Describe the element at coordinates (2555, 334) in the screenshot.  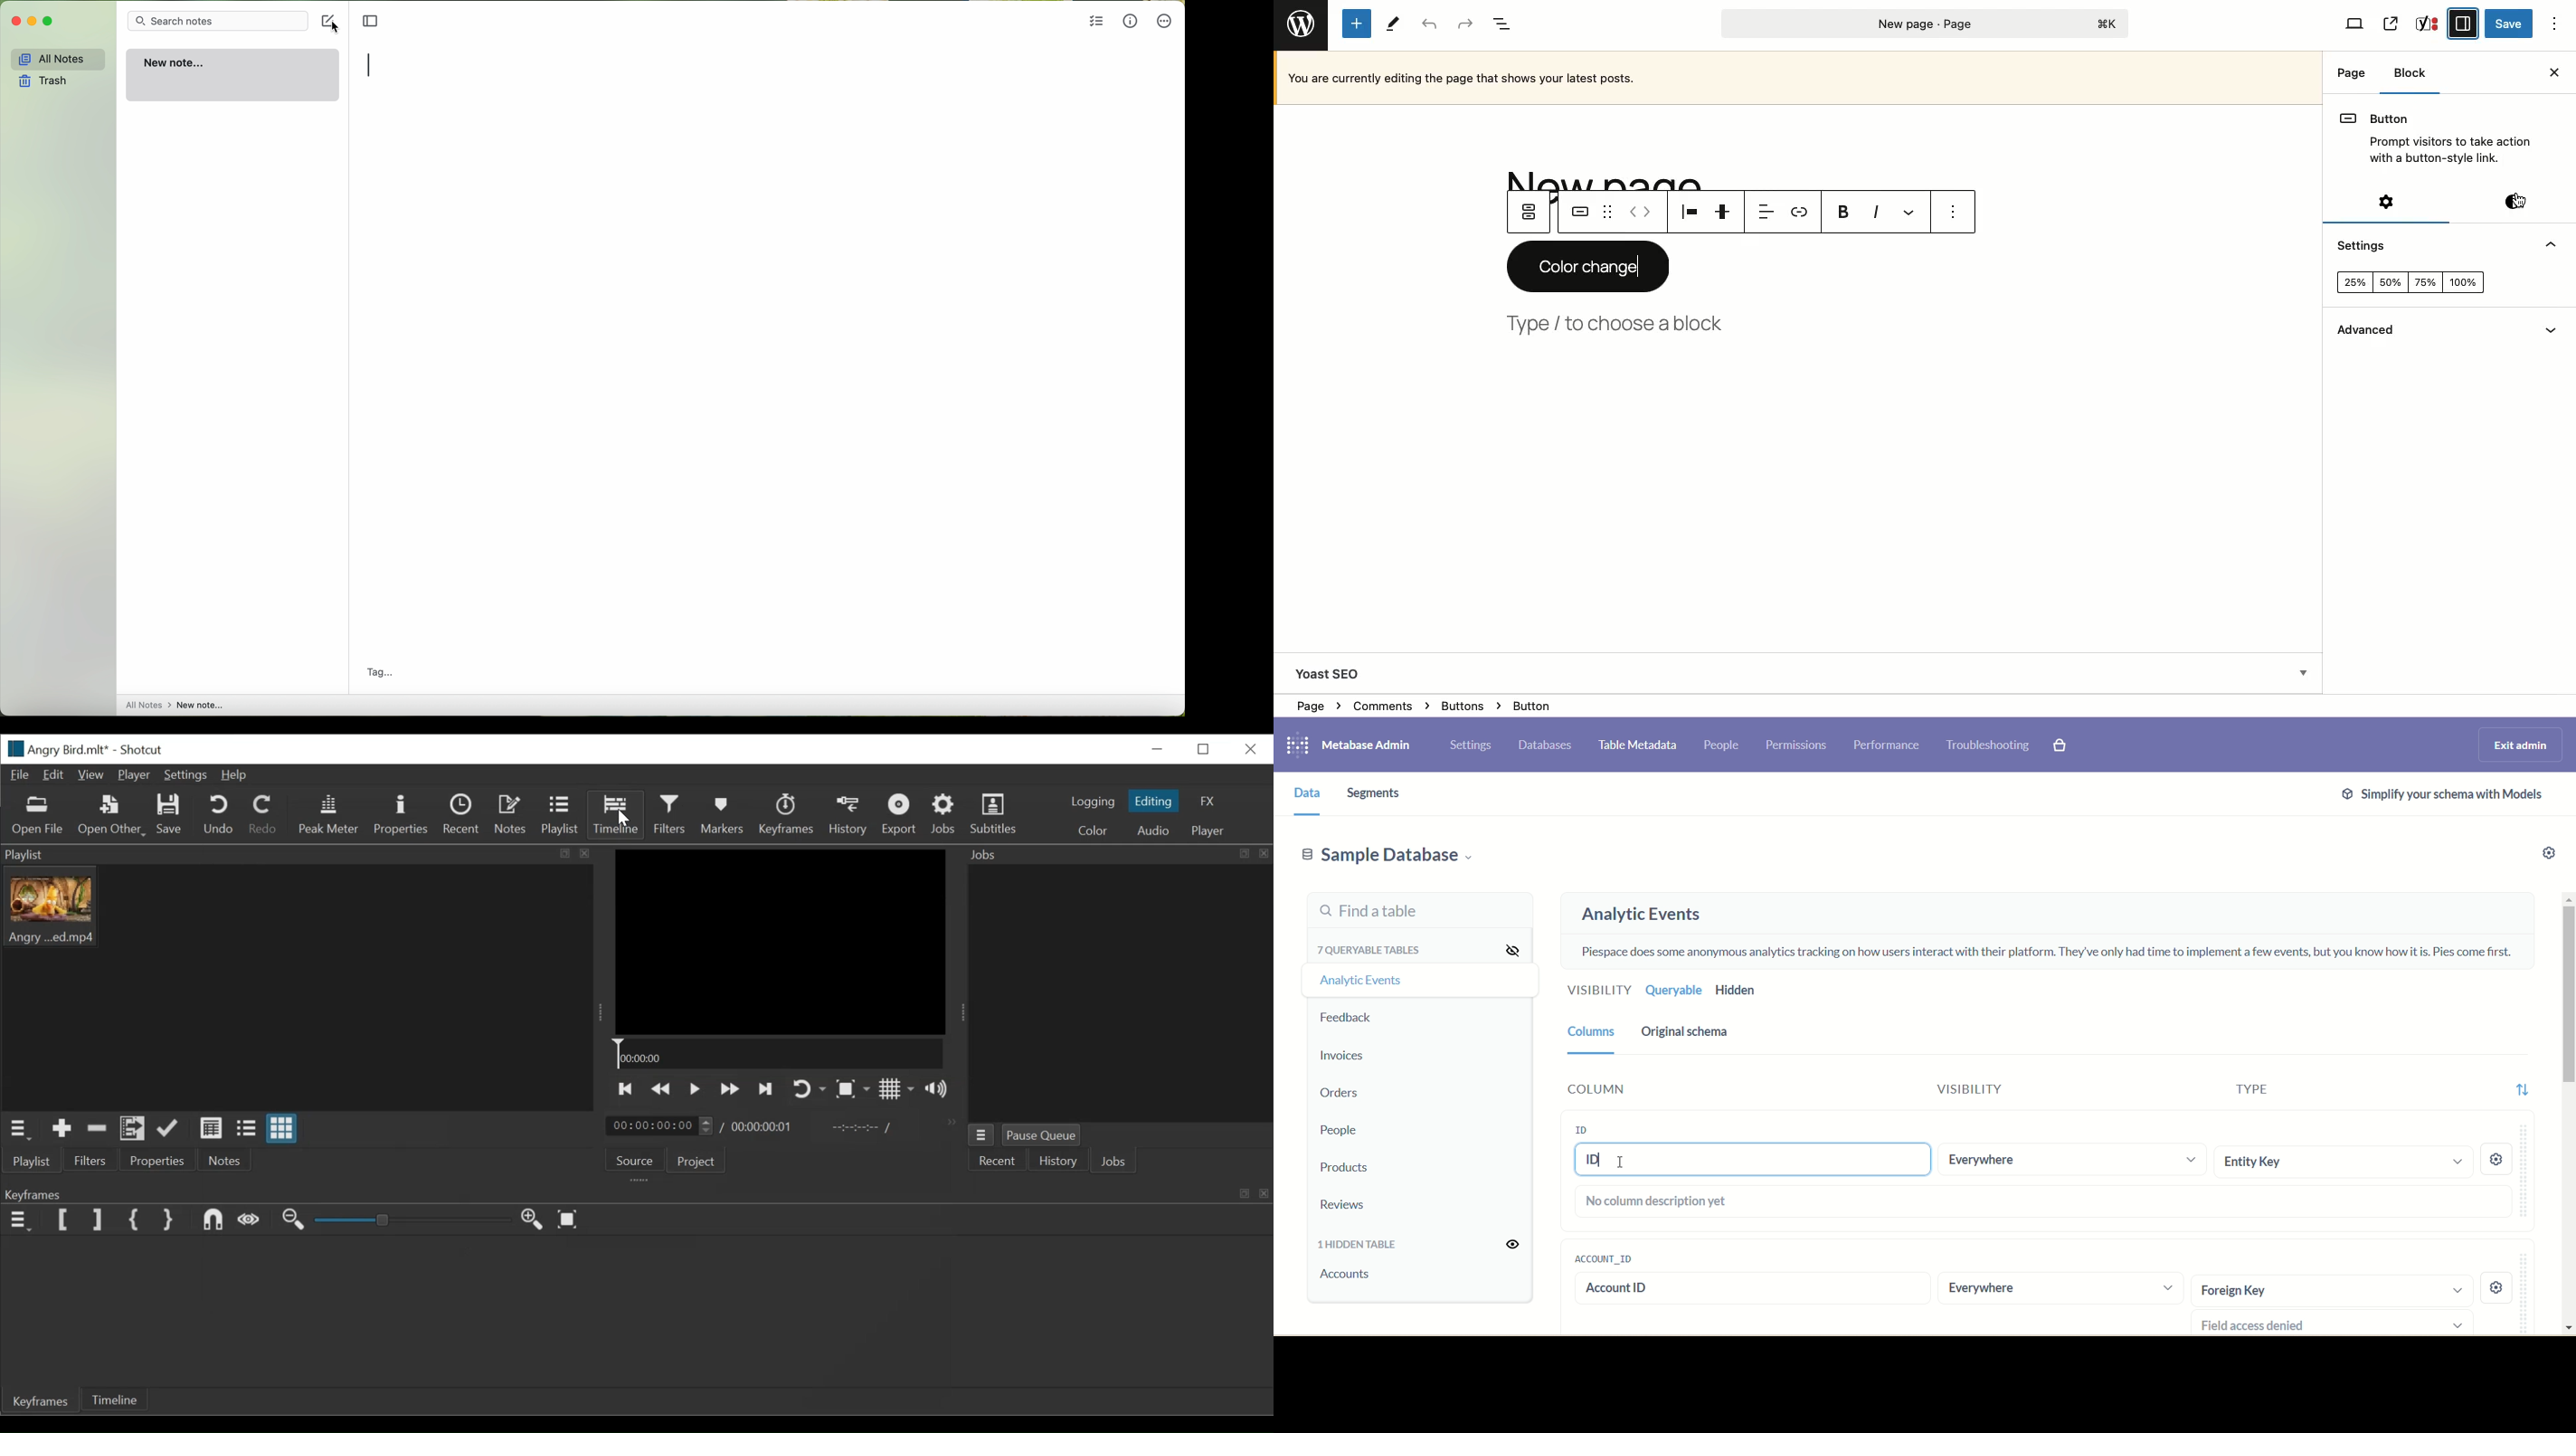
I see `Show` at that location.